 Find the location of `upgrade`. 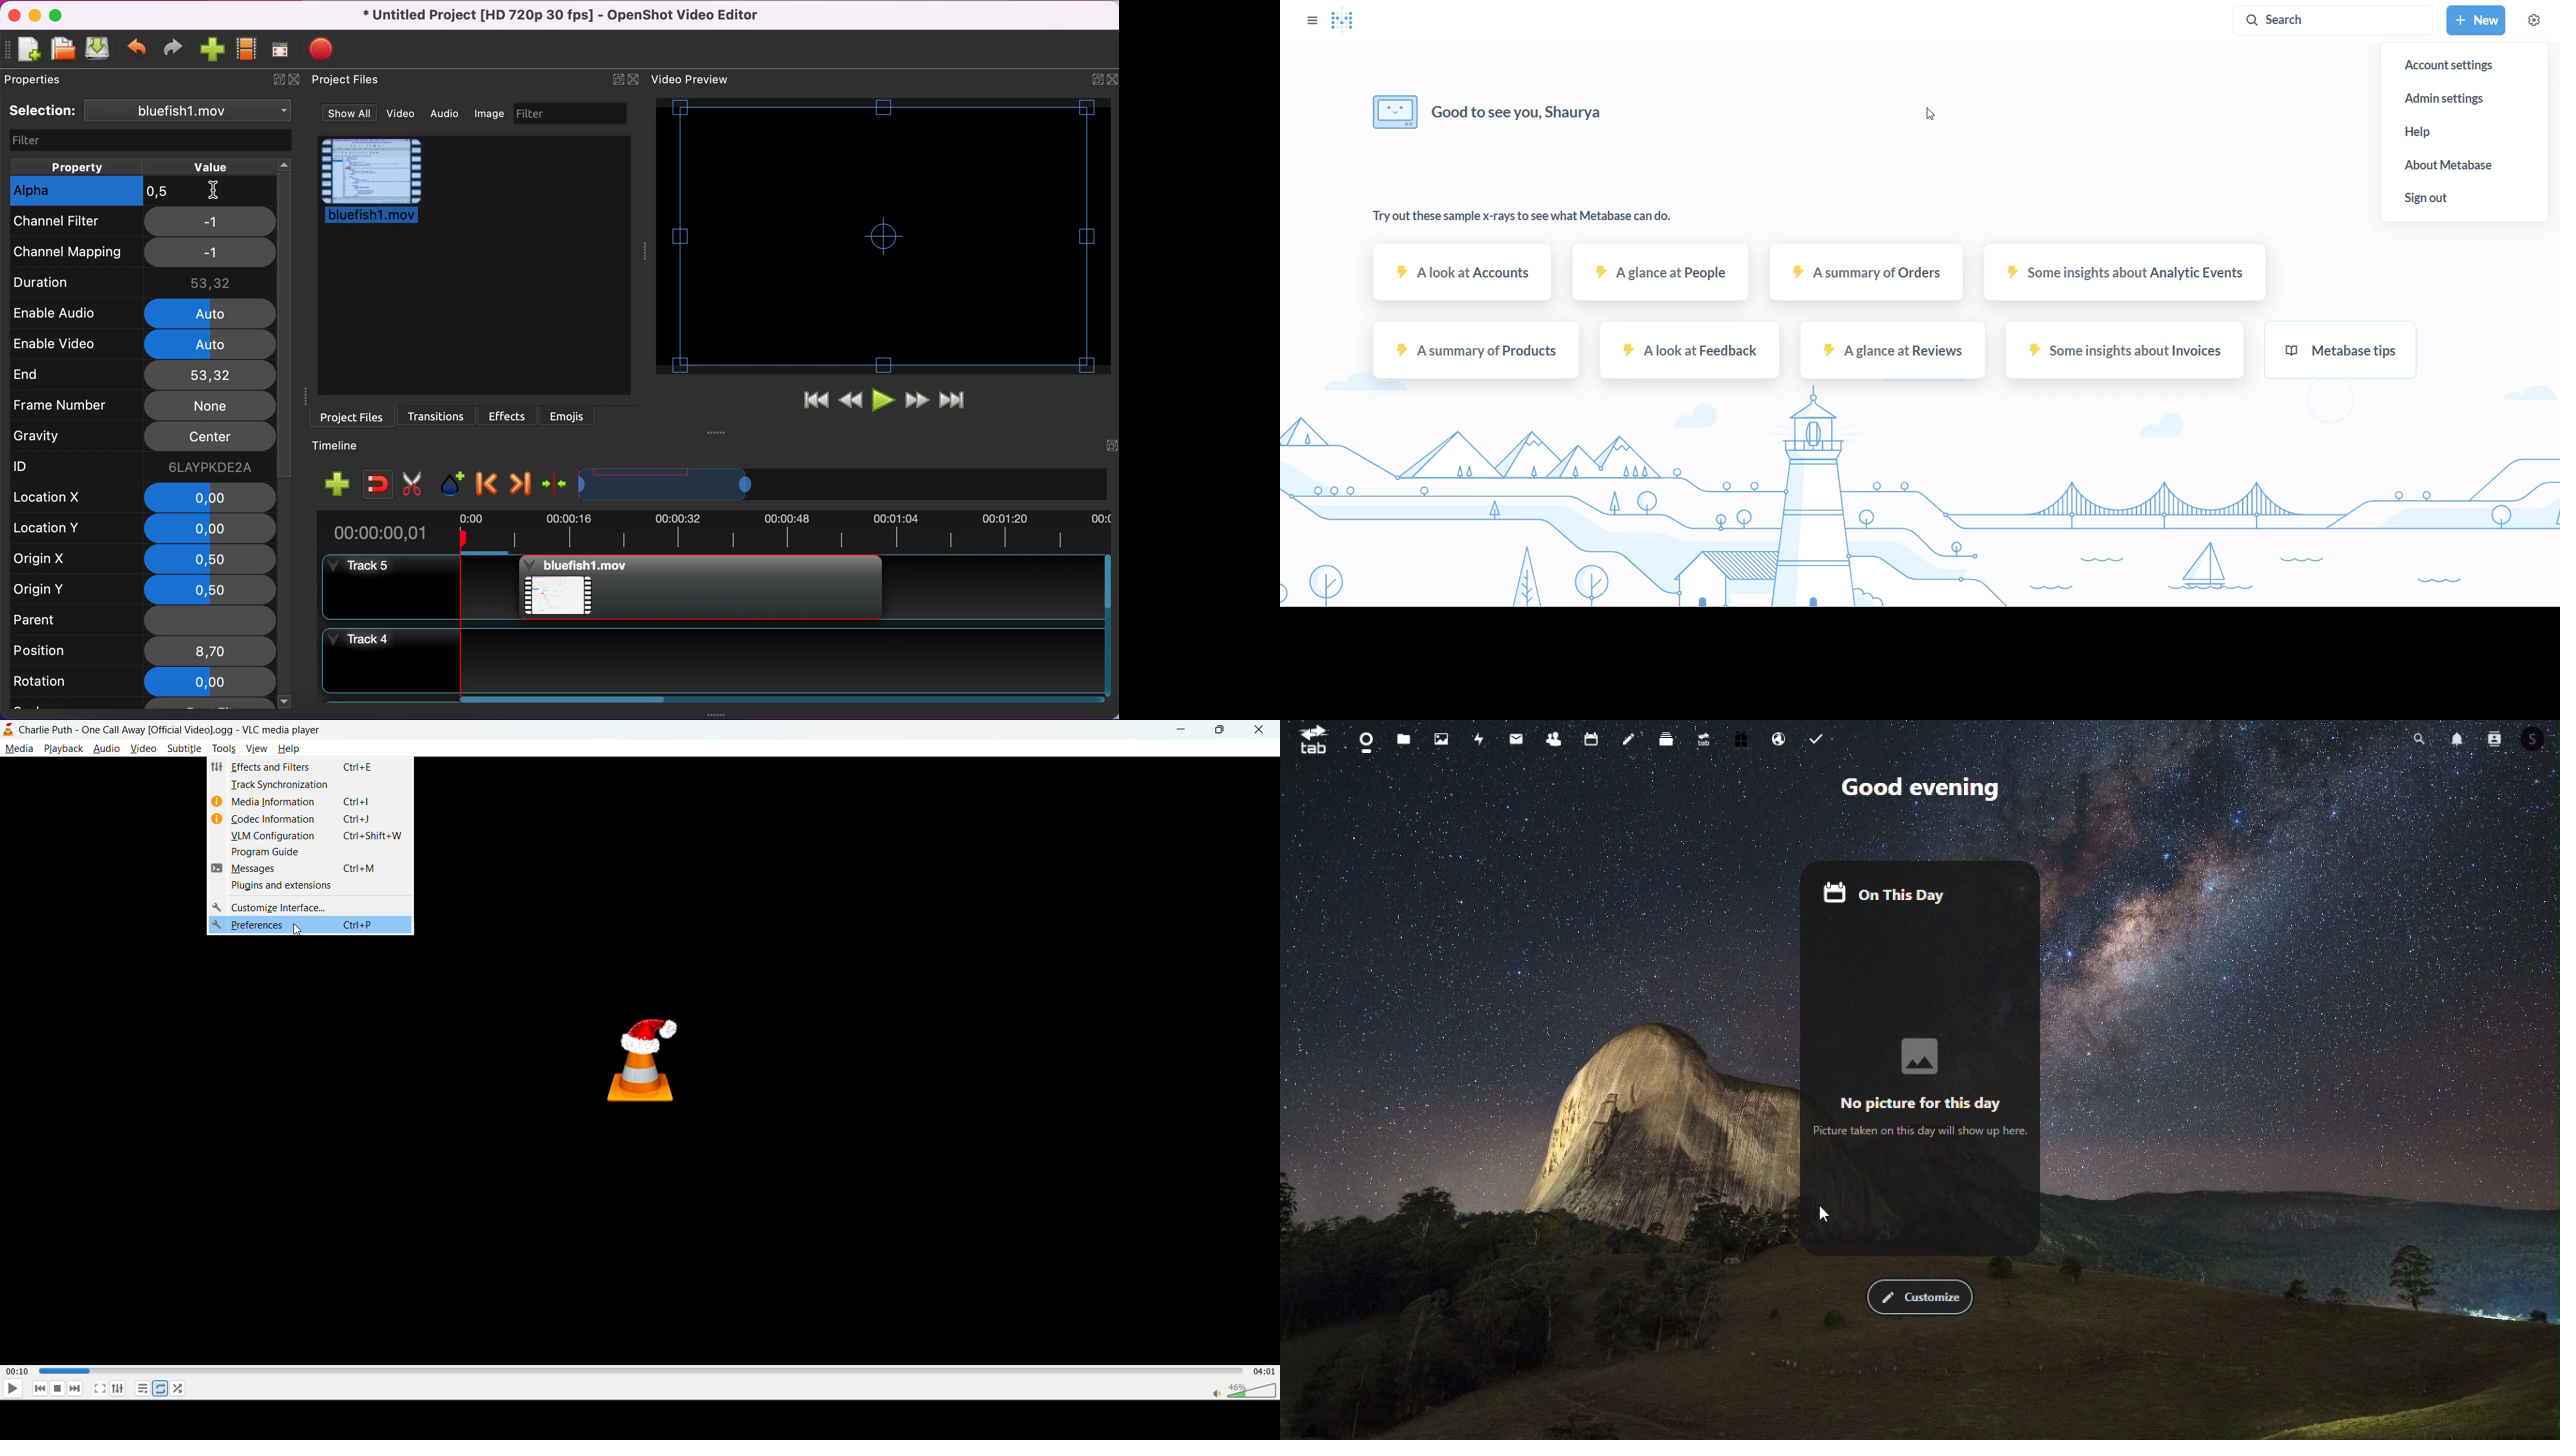

upgrade is located at coordinates (1704, 738).